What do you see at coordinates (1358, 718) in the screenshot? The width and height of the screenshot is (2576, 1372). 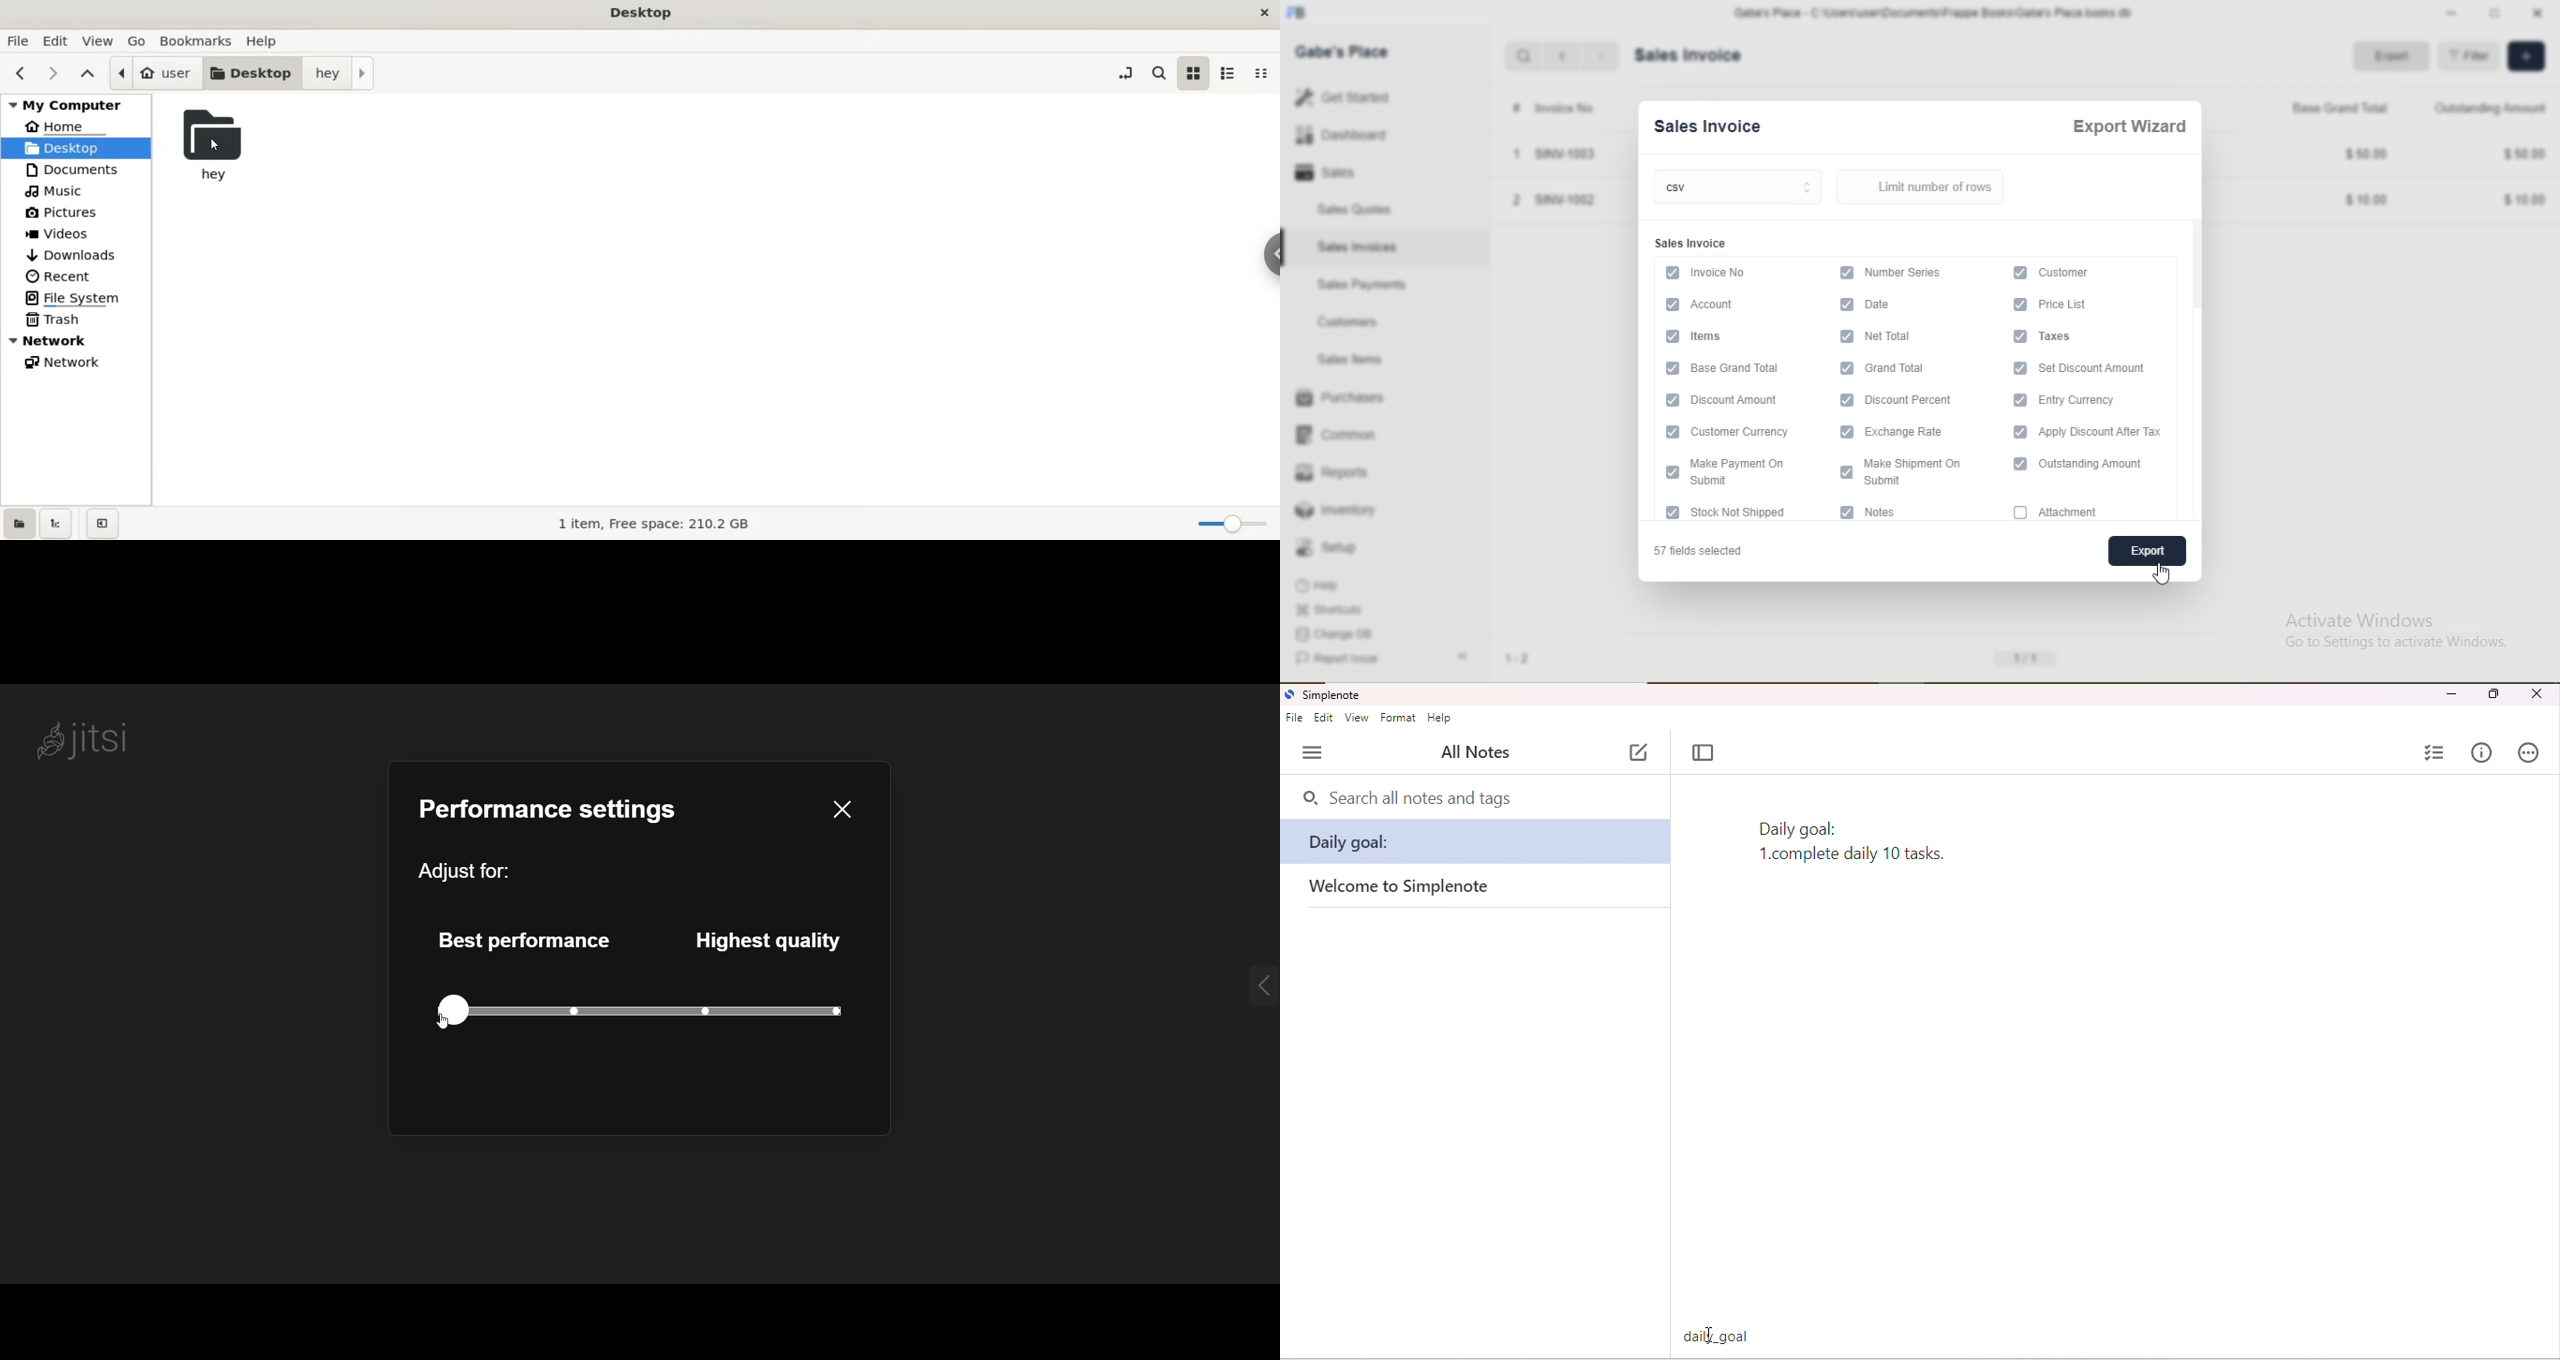 I see `view` at bounding box center [1358, 718].